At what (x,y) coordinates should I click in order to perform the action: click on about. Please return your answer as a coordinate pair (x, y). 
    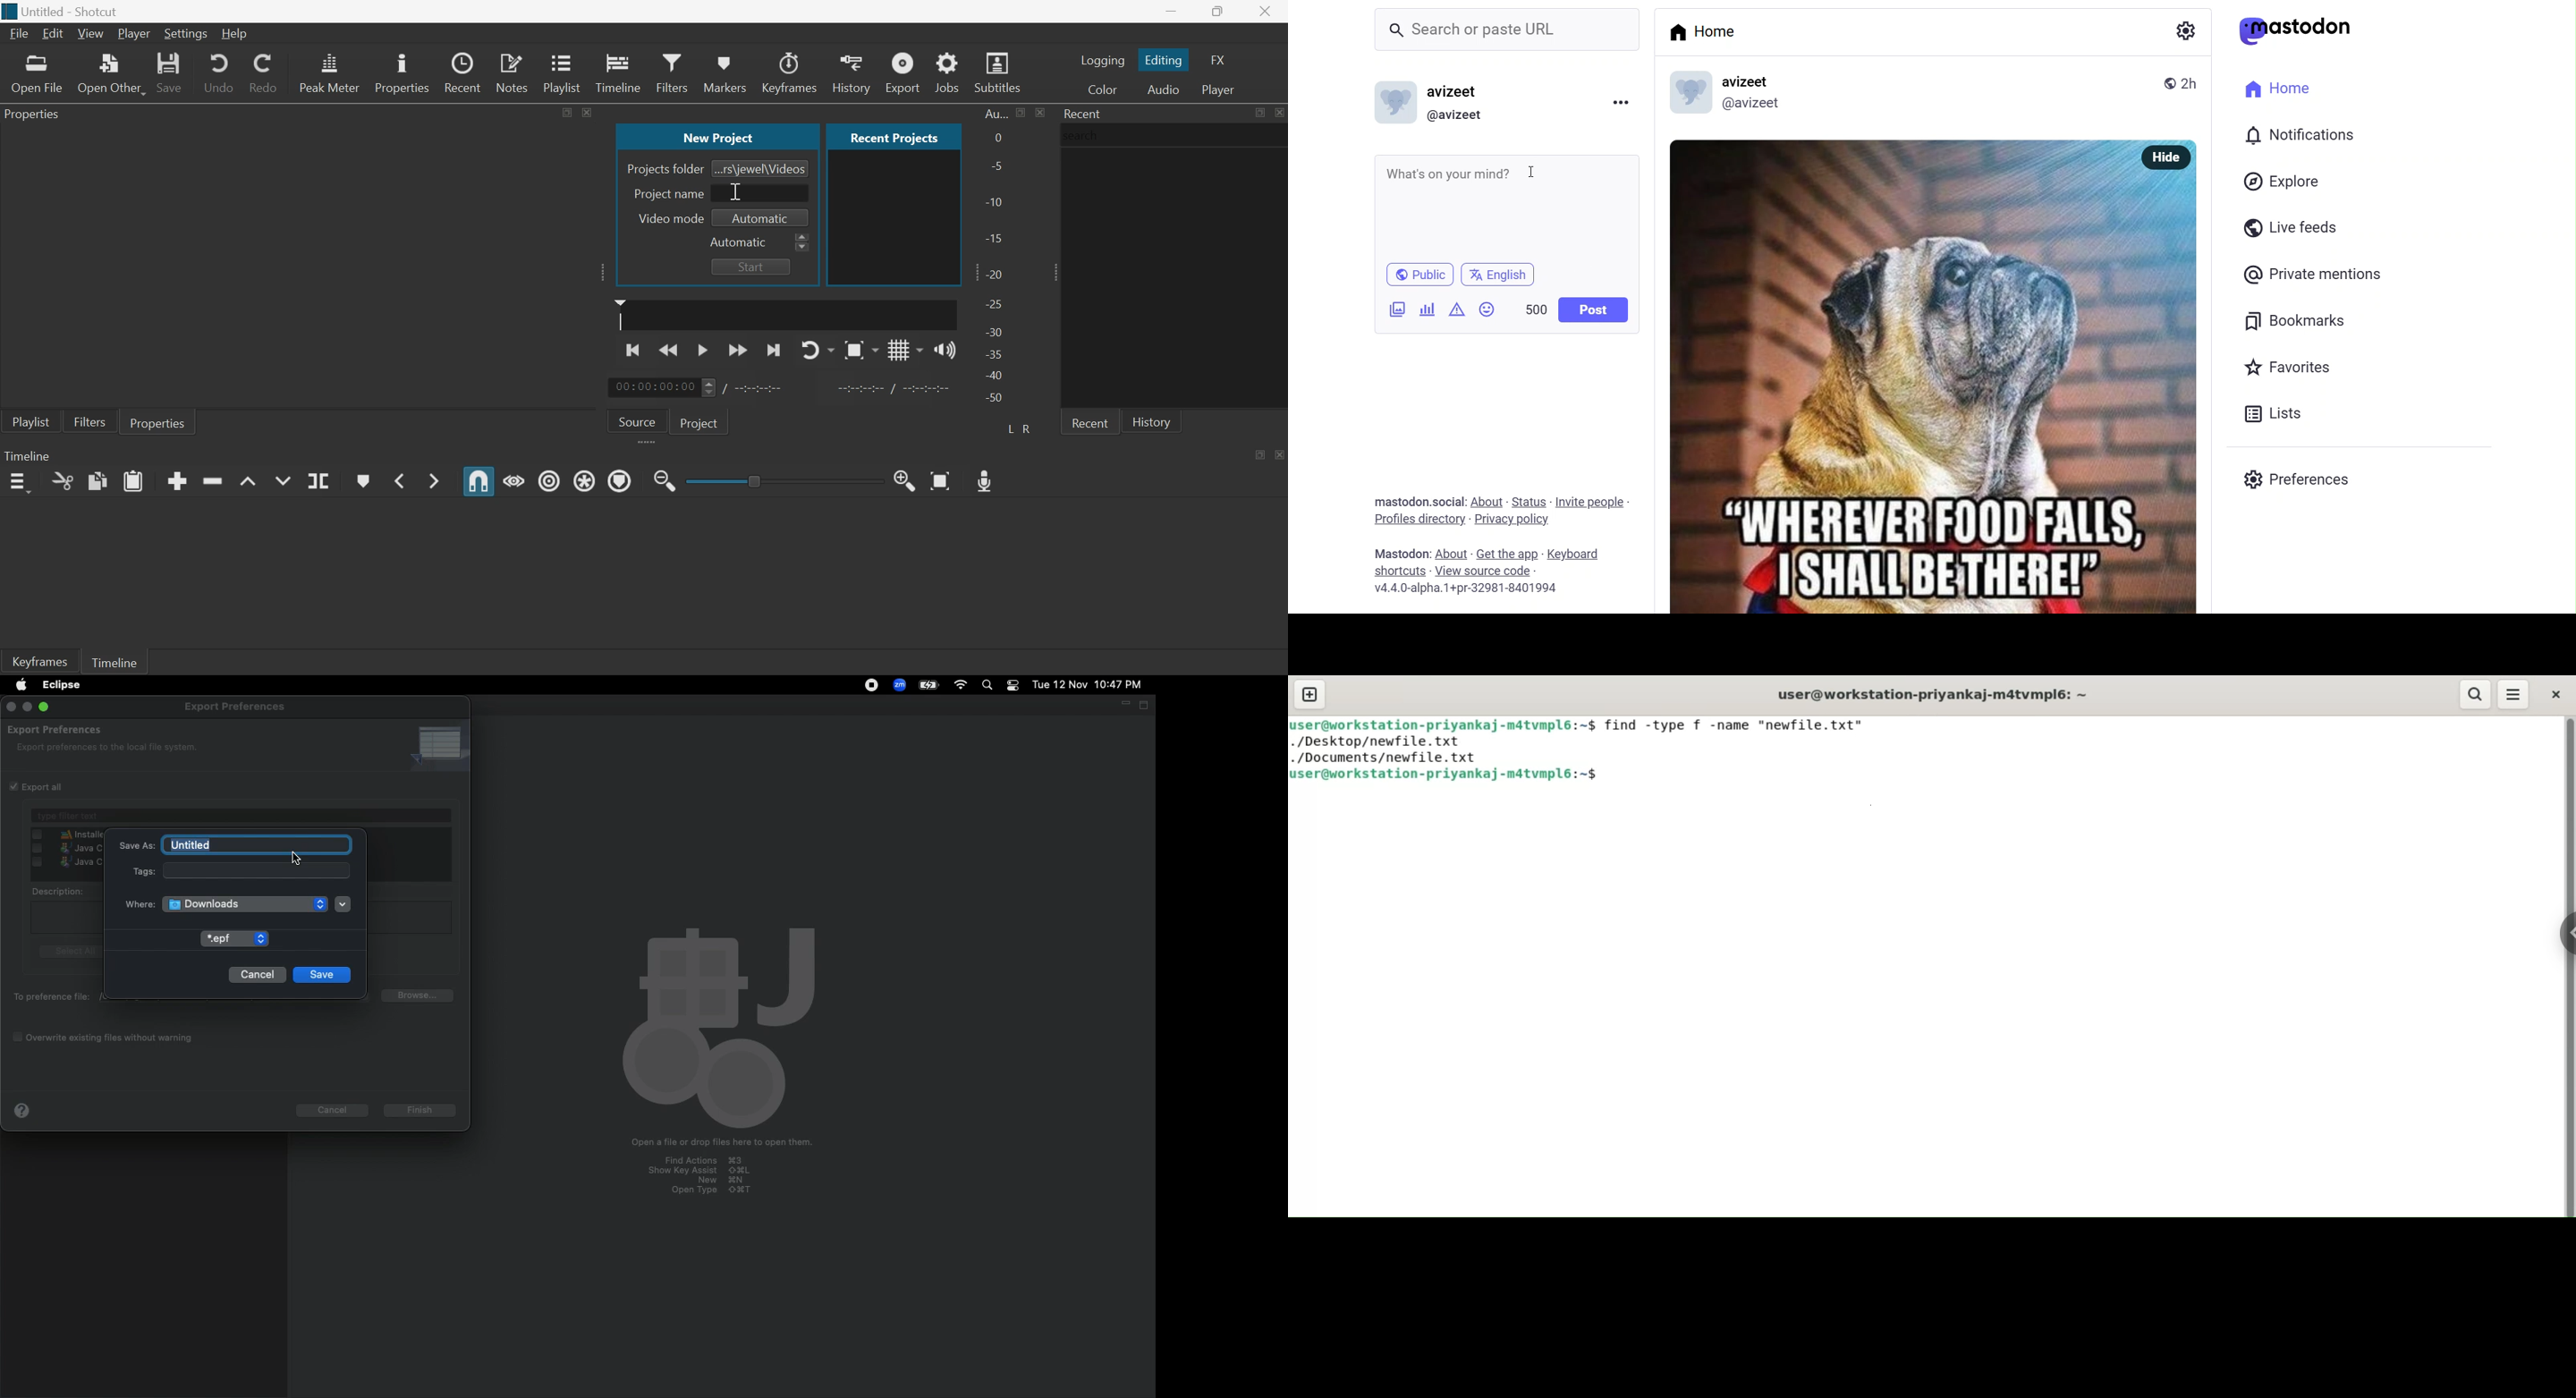
    Looking at the image, I should click on (1487, 502).